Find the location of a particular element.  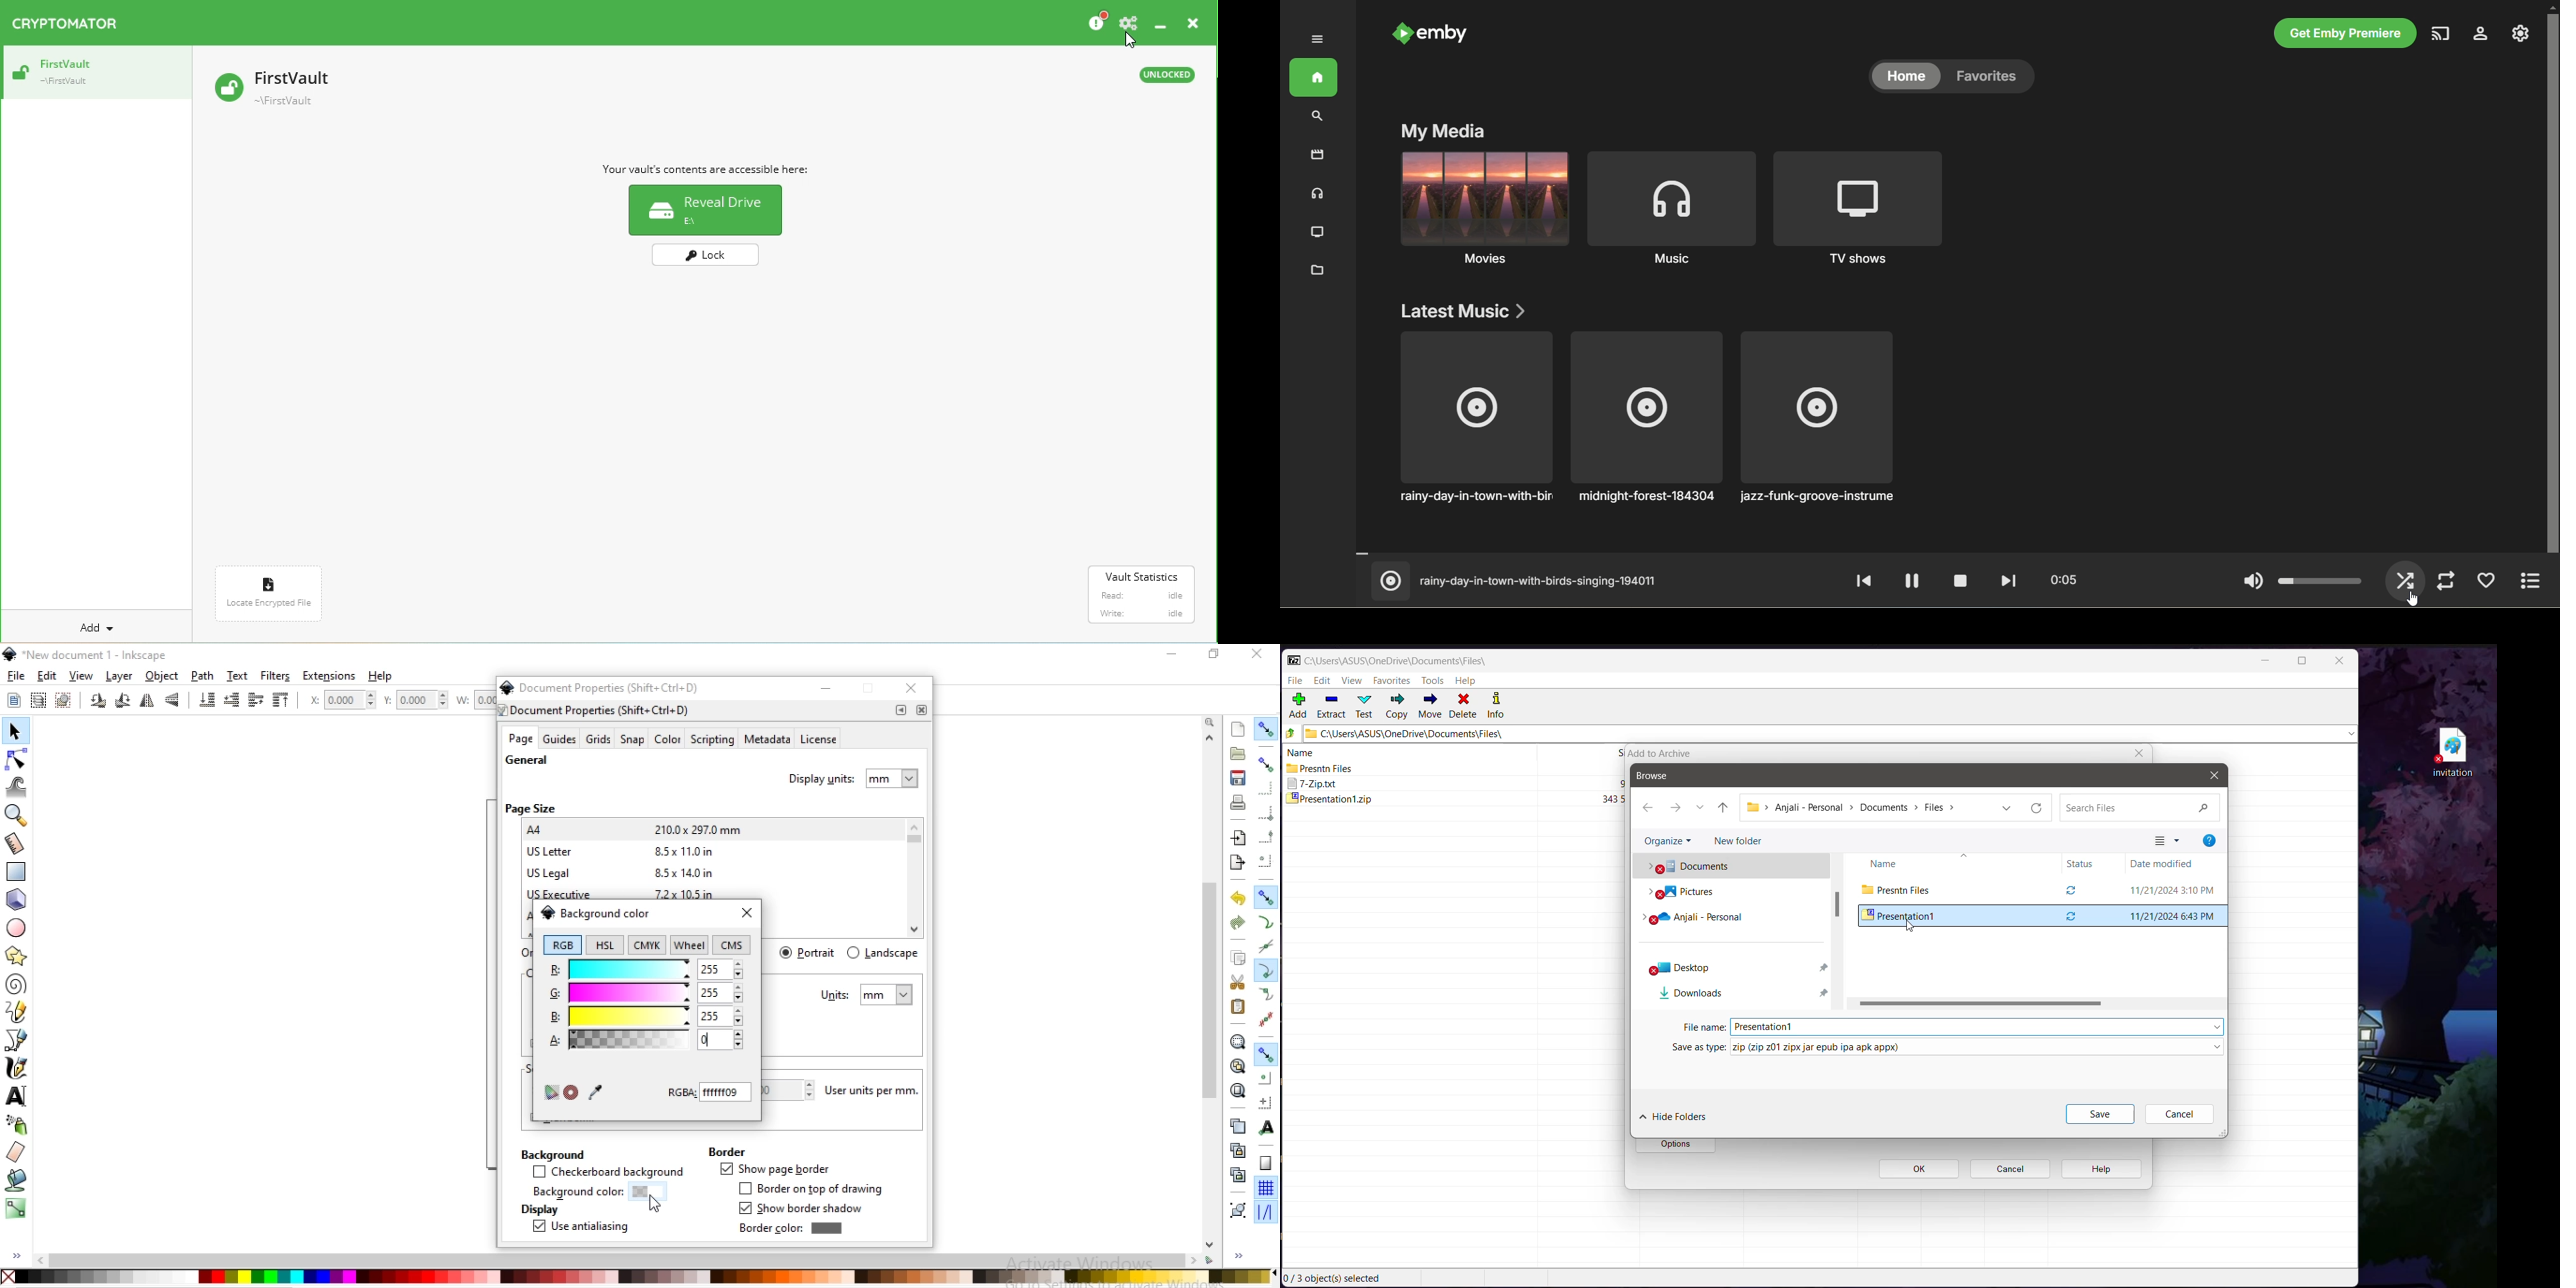

File Name is located at coordinates (1703, 1027).